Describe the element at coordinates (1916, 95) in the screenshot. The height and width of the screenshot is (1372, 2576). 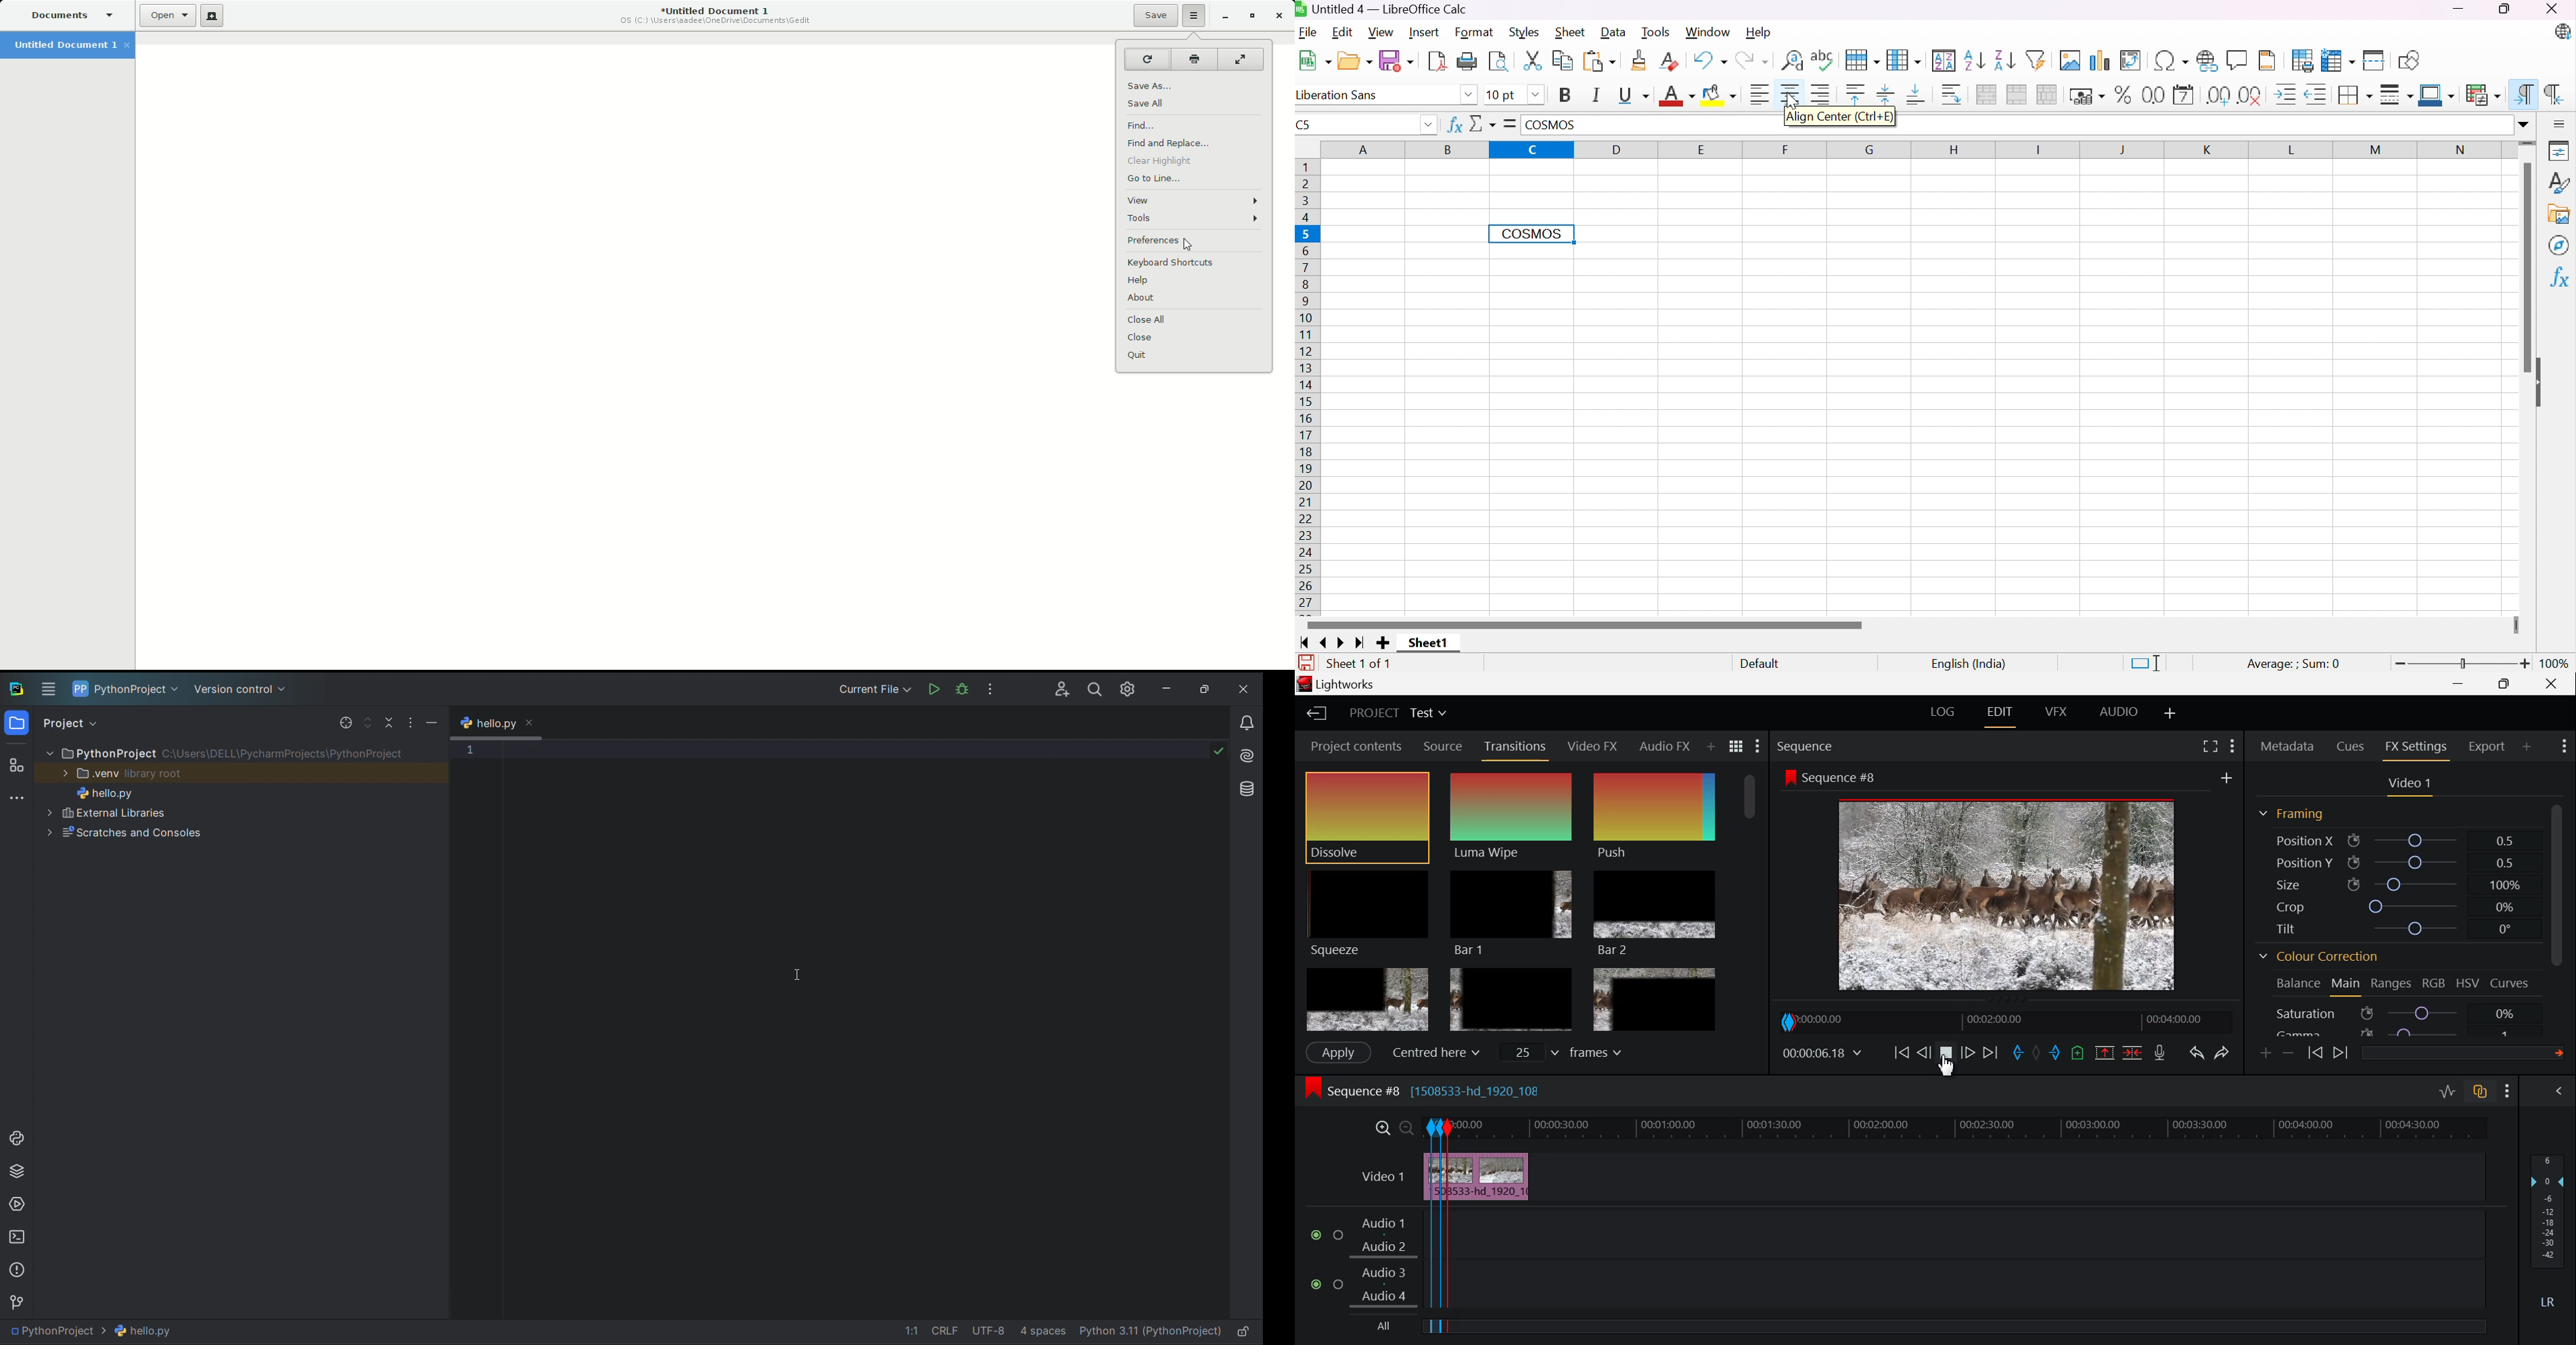
I see `Align Bottom` at that location.